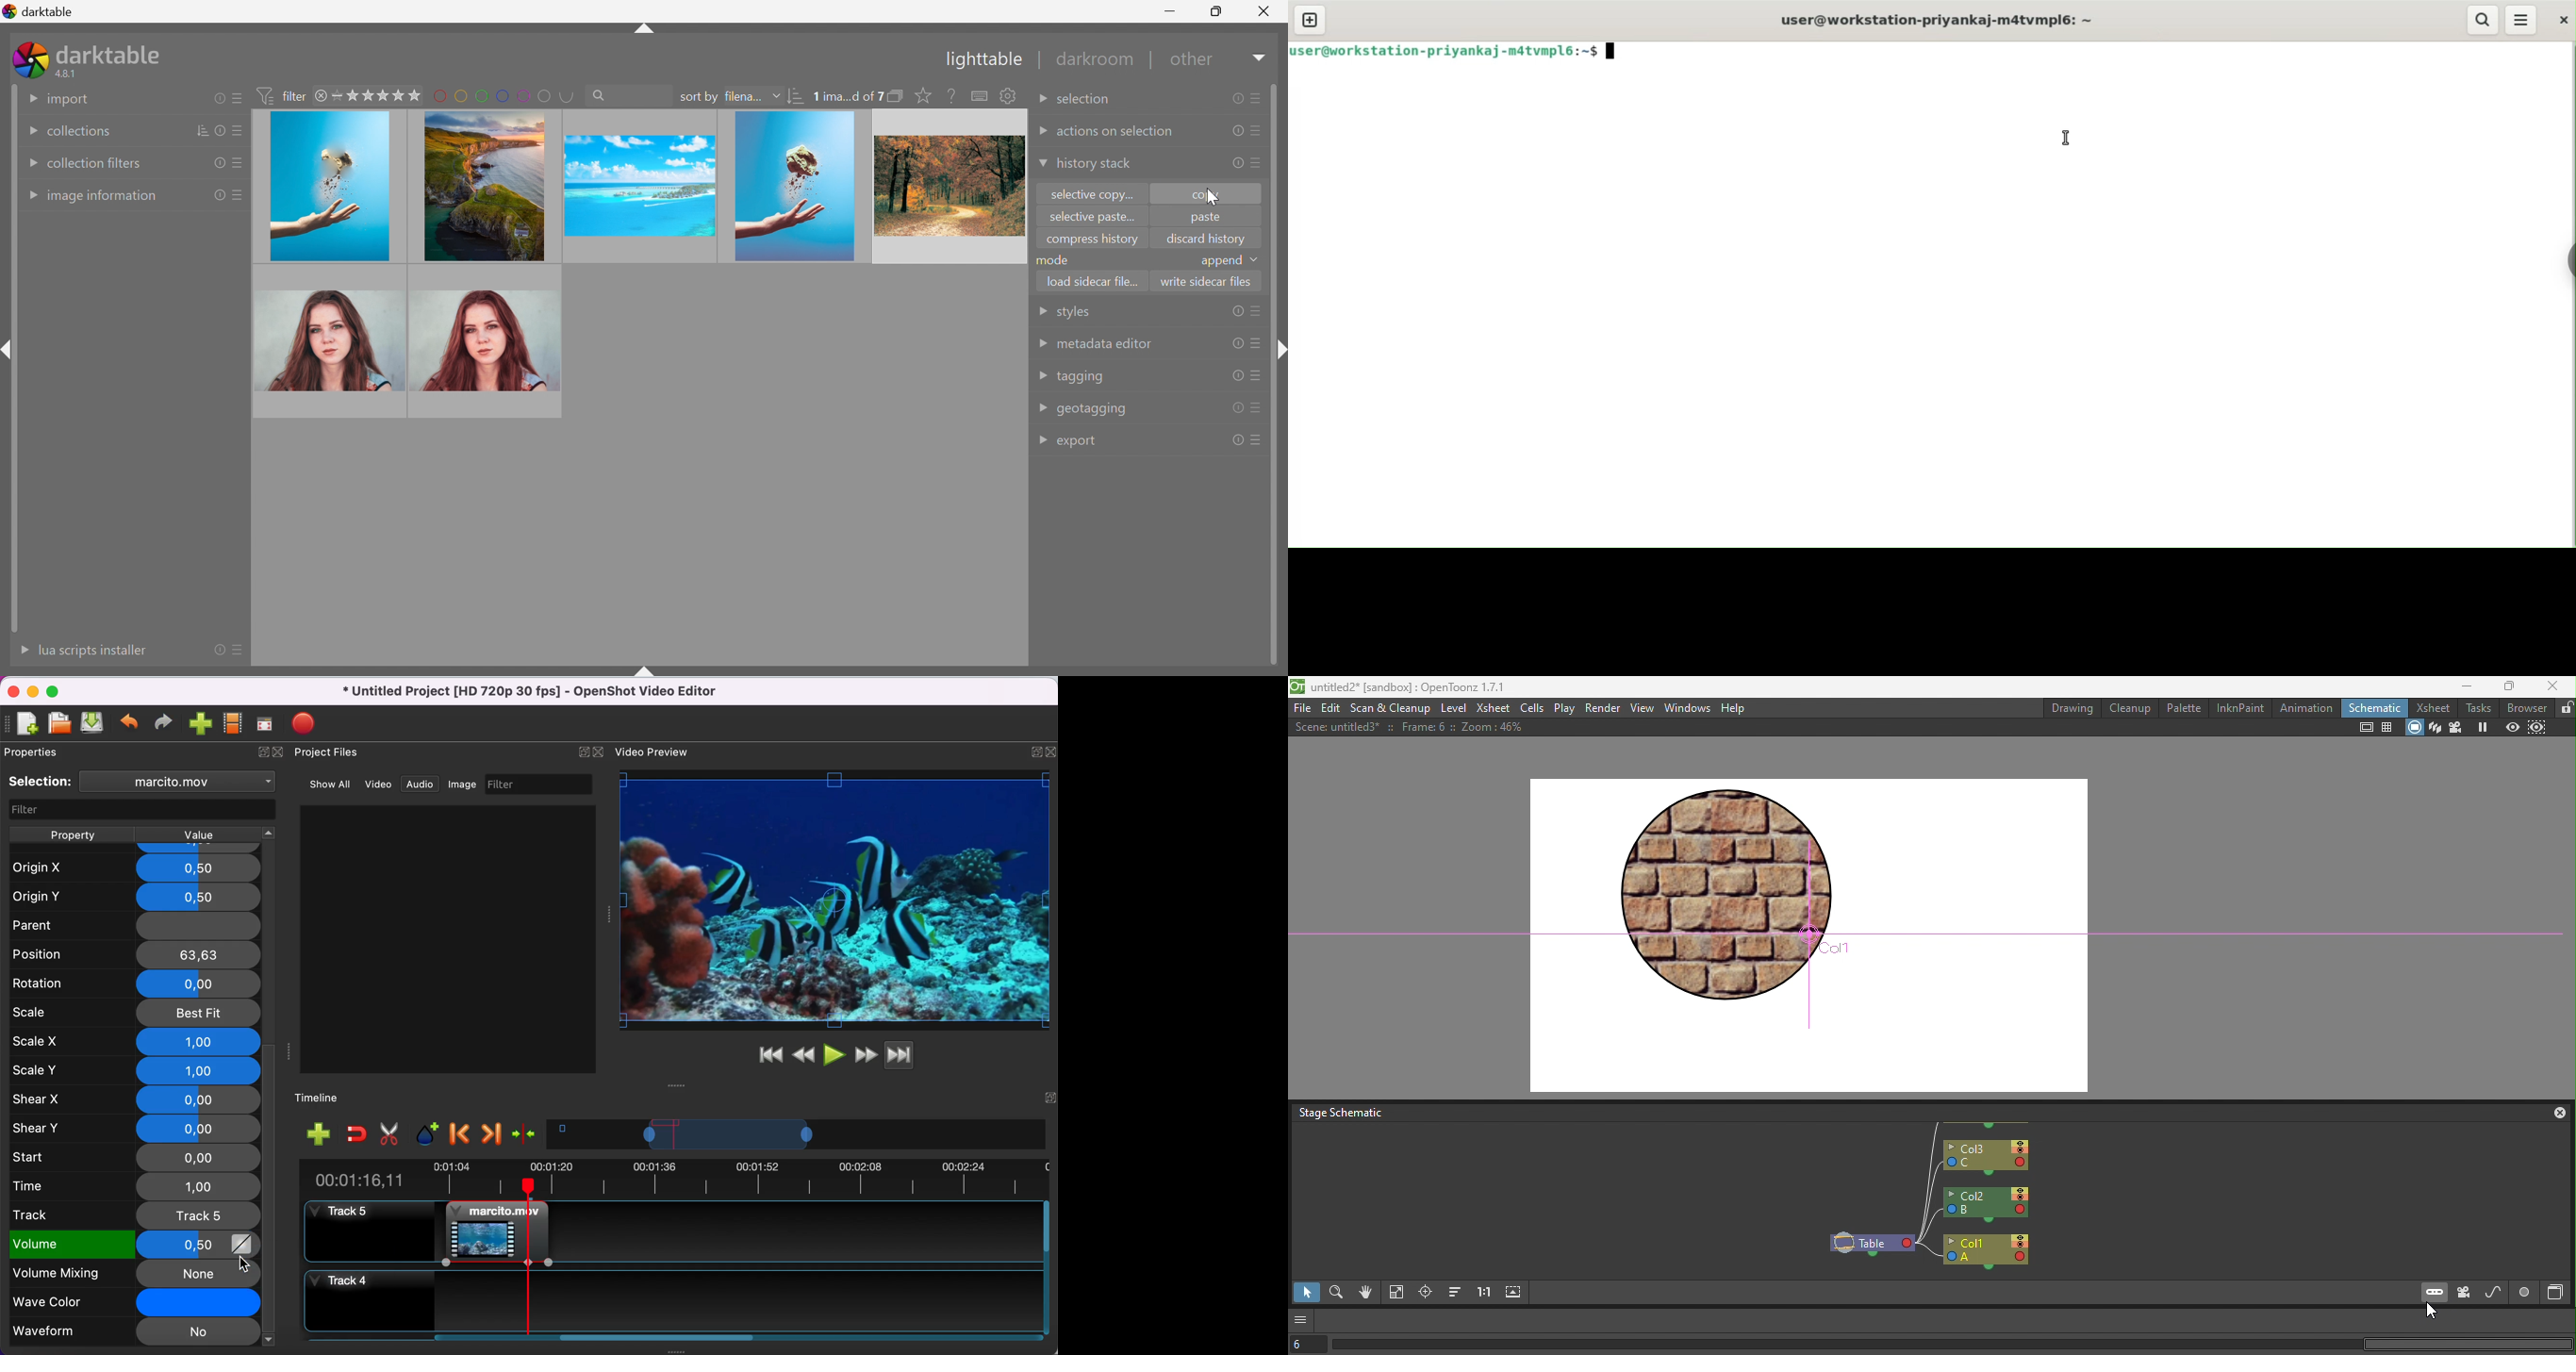 The width and height of the screenshot is (2576, 1372). I want to click on jump to start, so click(771, 1056).